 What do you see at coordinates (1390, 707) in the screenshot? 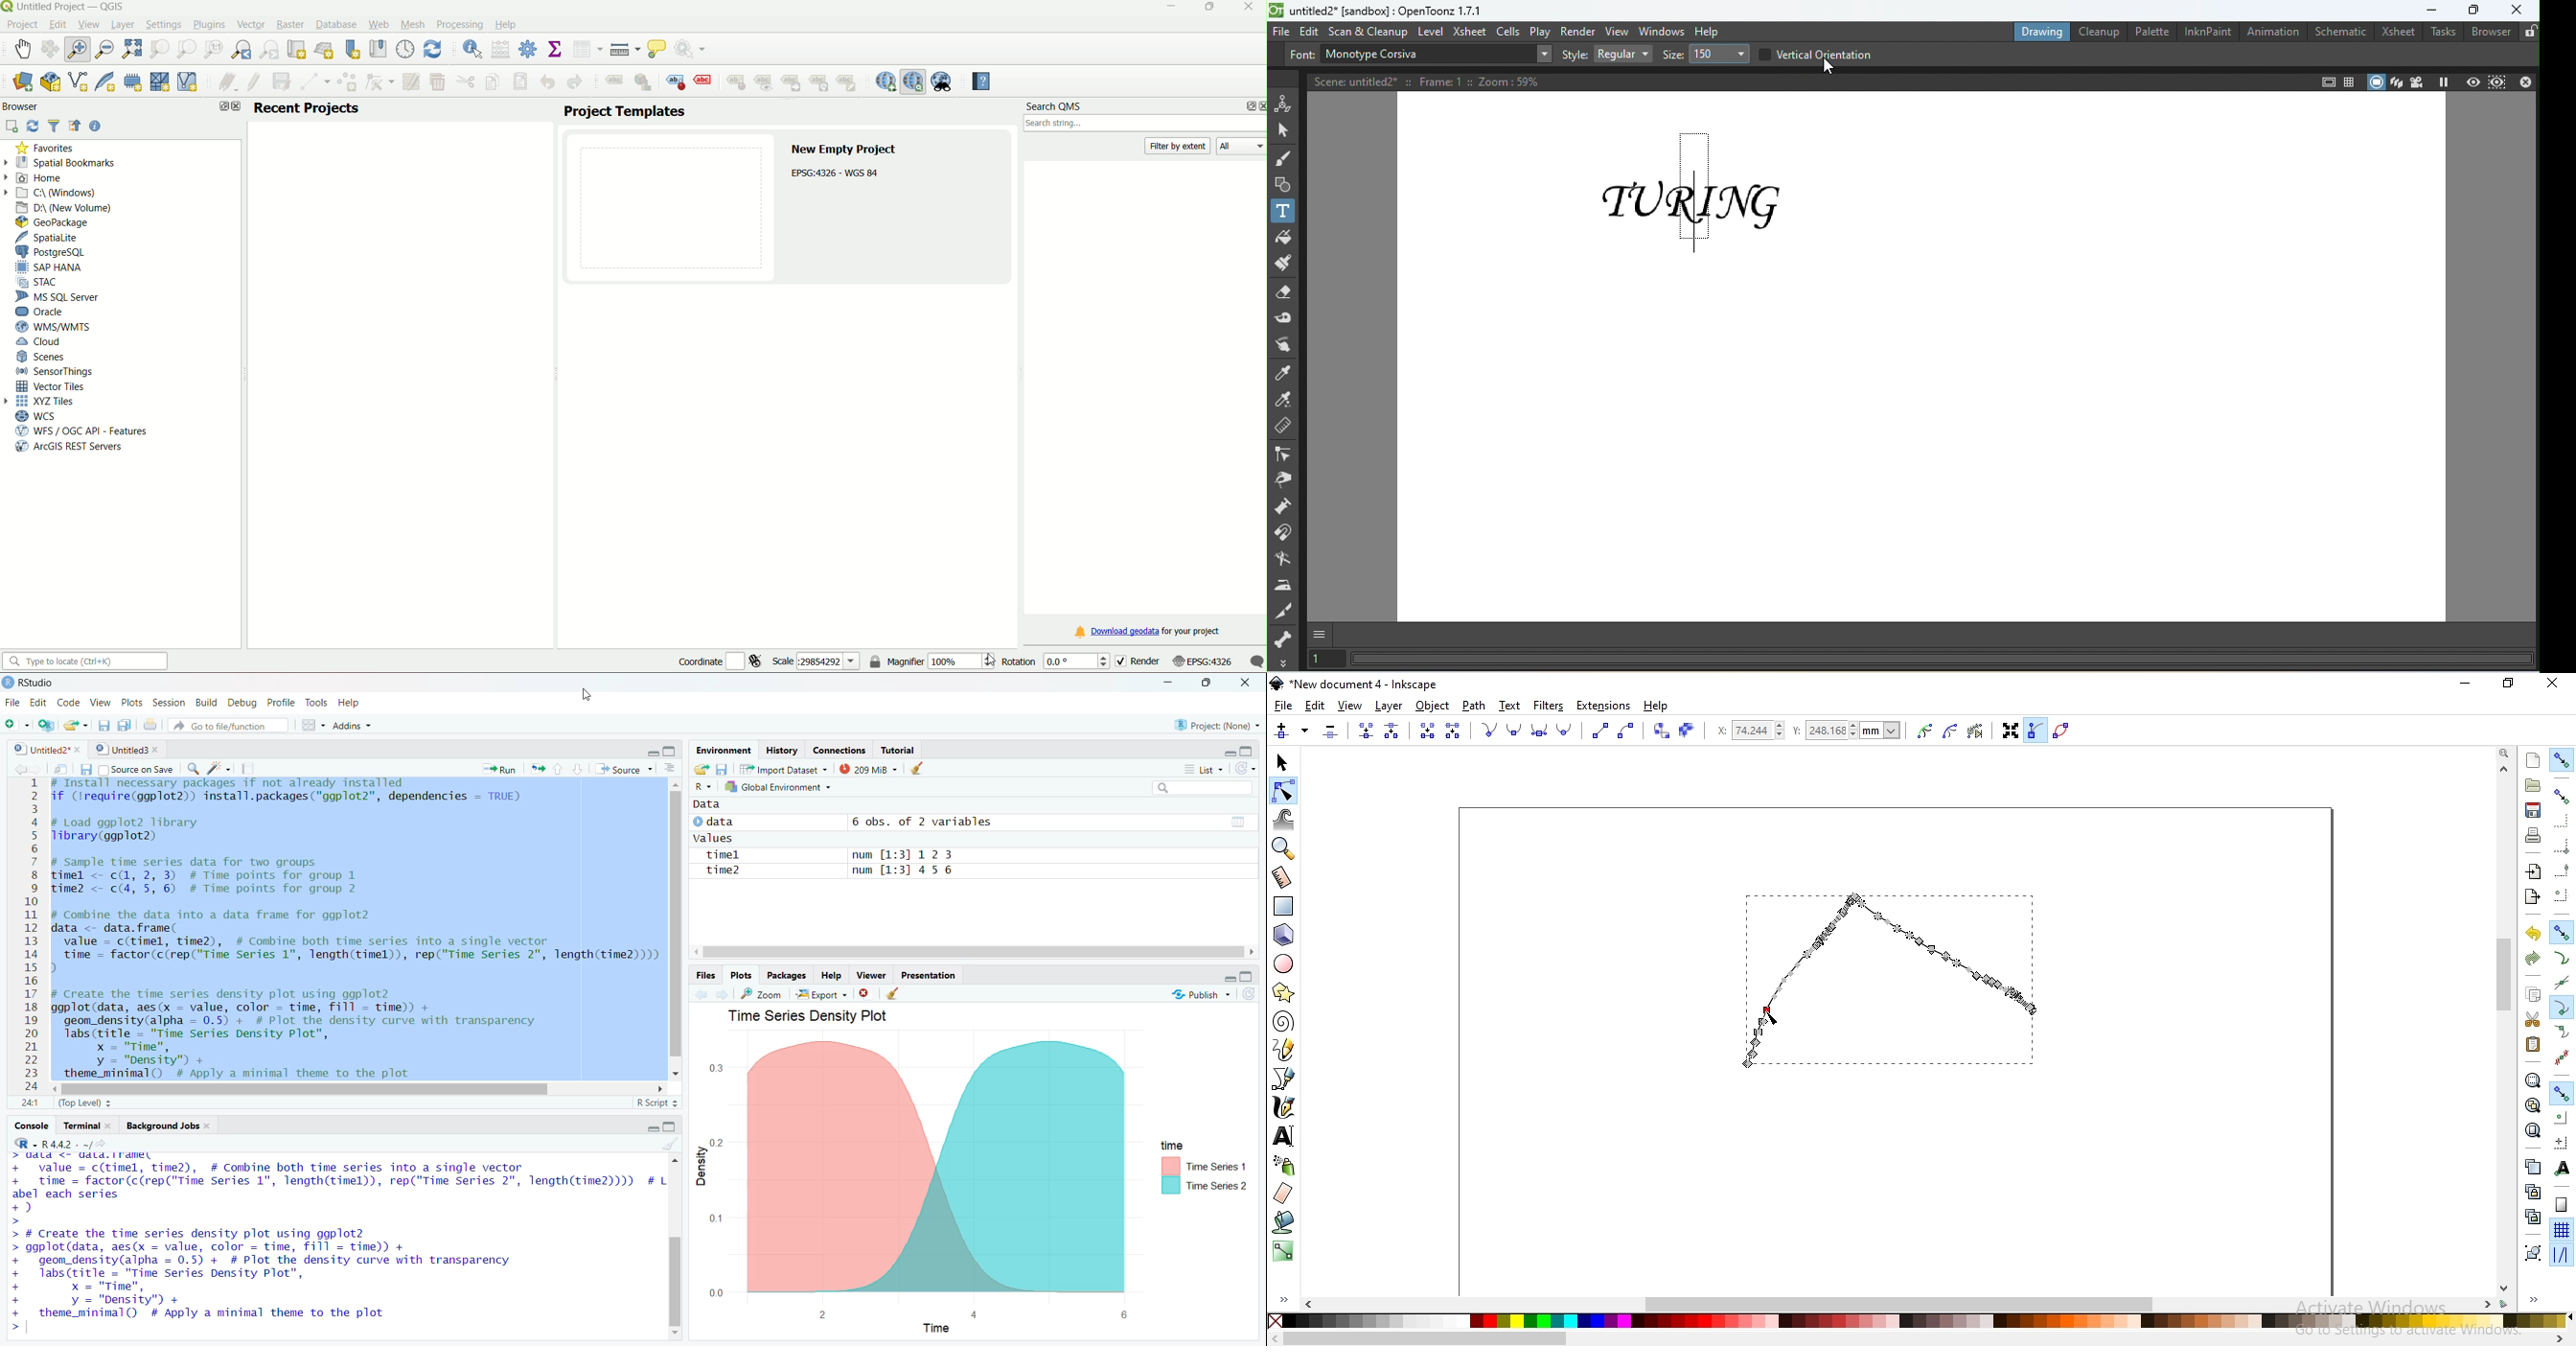
I see `layer` at bounding box center [1390, 707].